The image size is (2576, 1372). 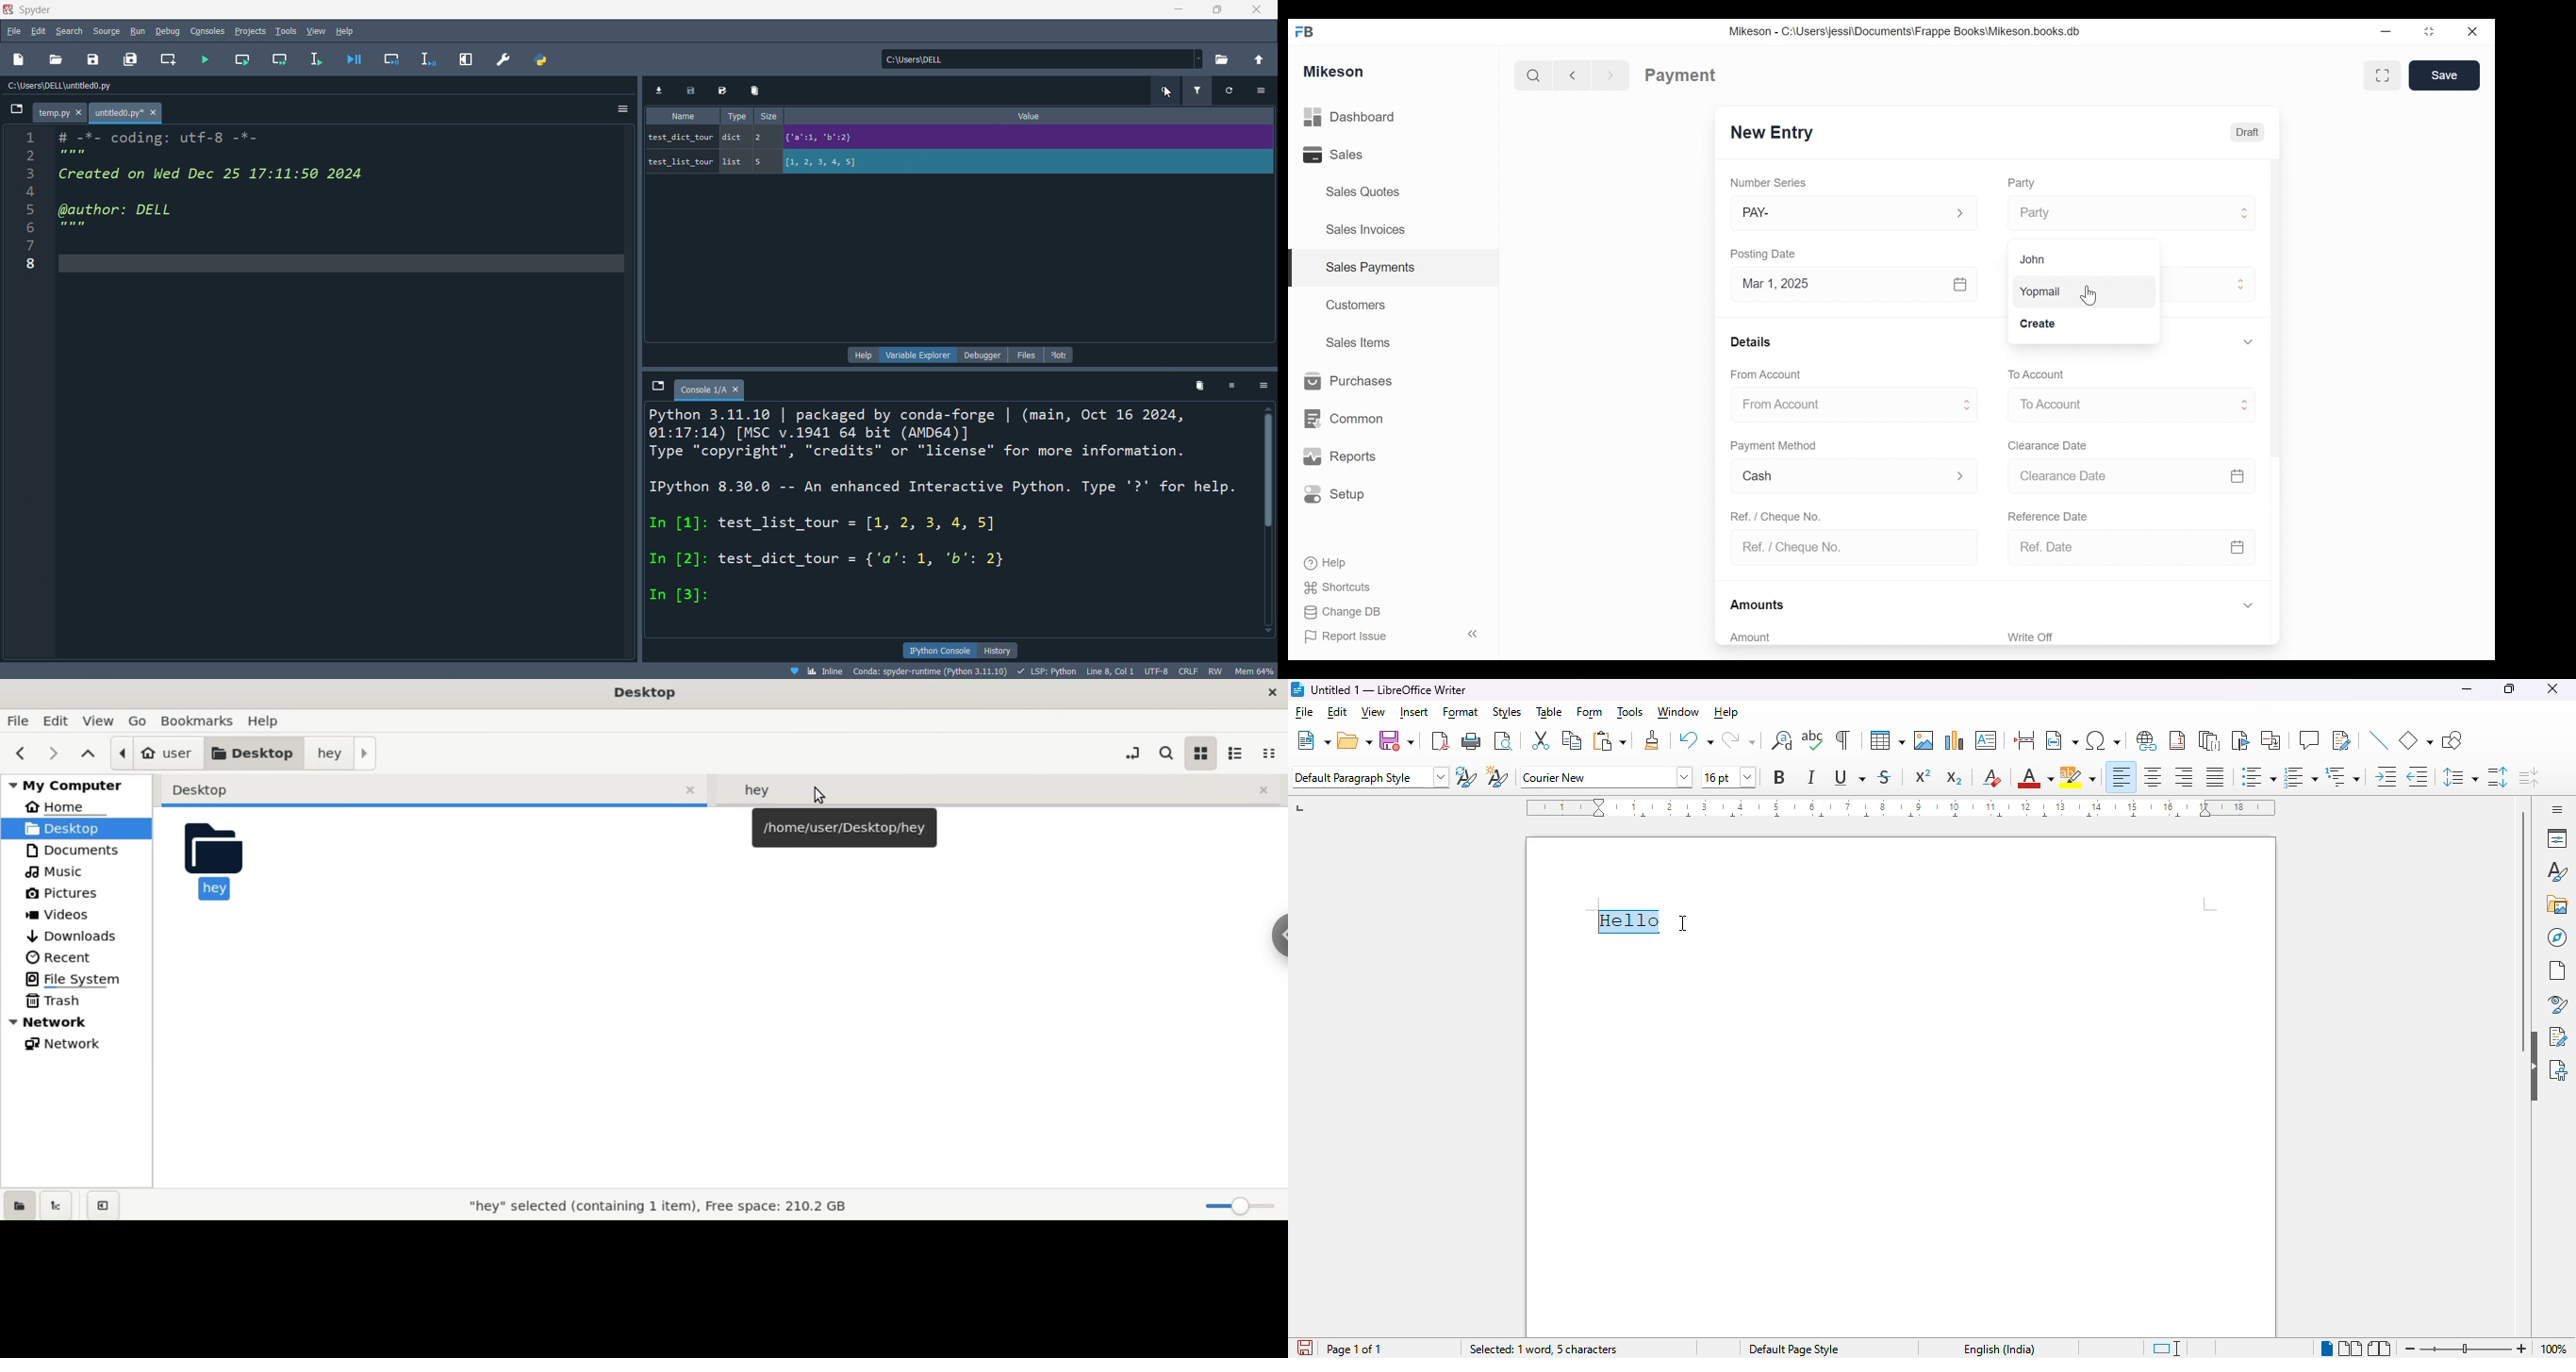 What do you see at coordinates (88, 60) in the screenshot?
I see `save` at bounding box center [88, 60].